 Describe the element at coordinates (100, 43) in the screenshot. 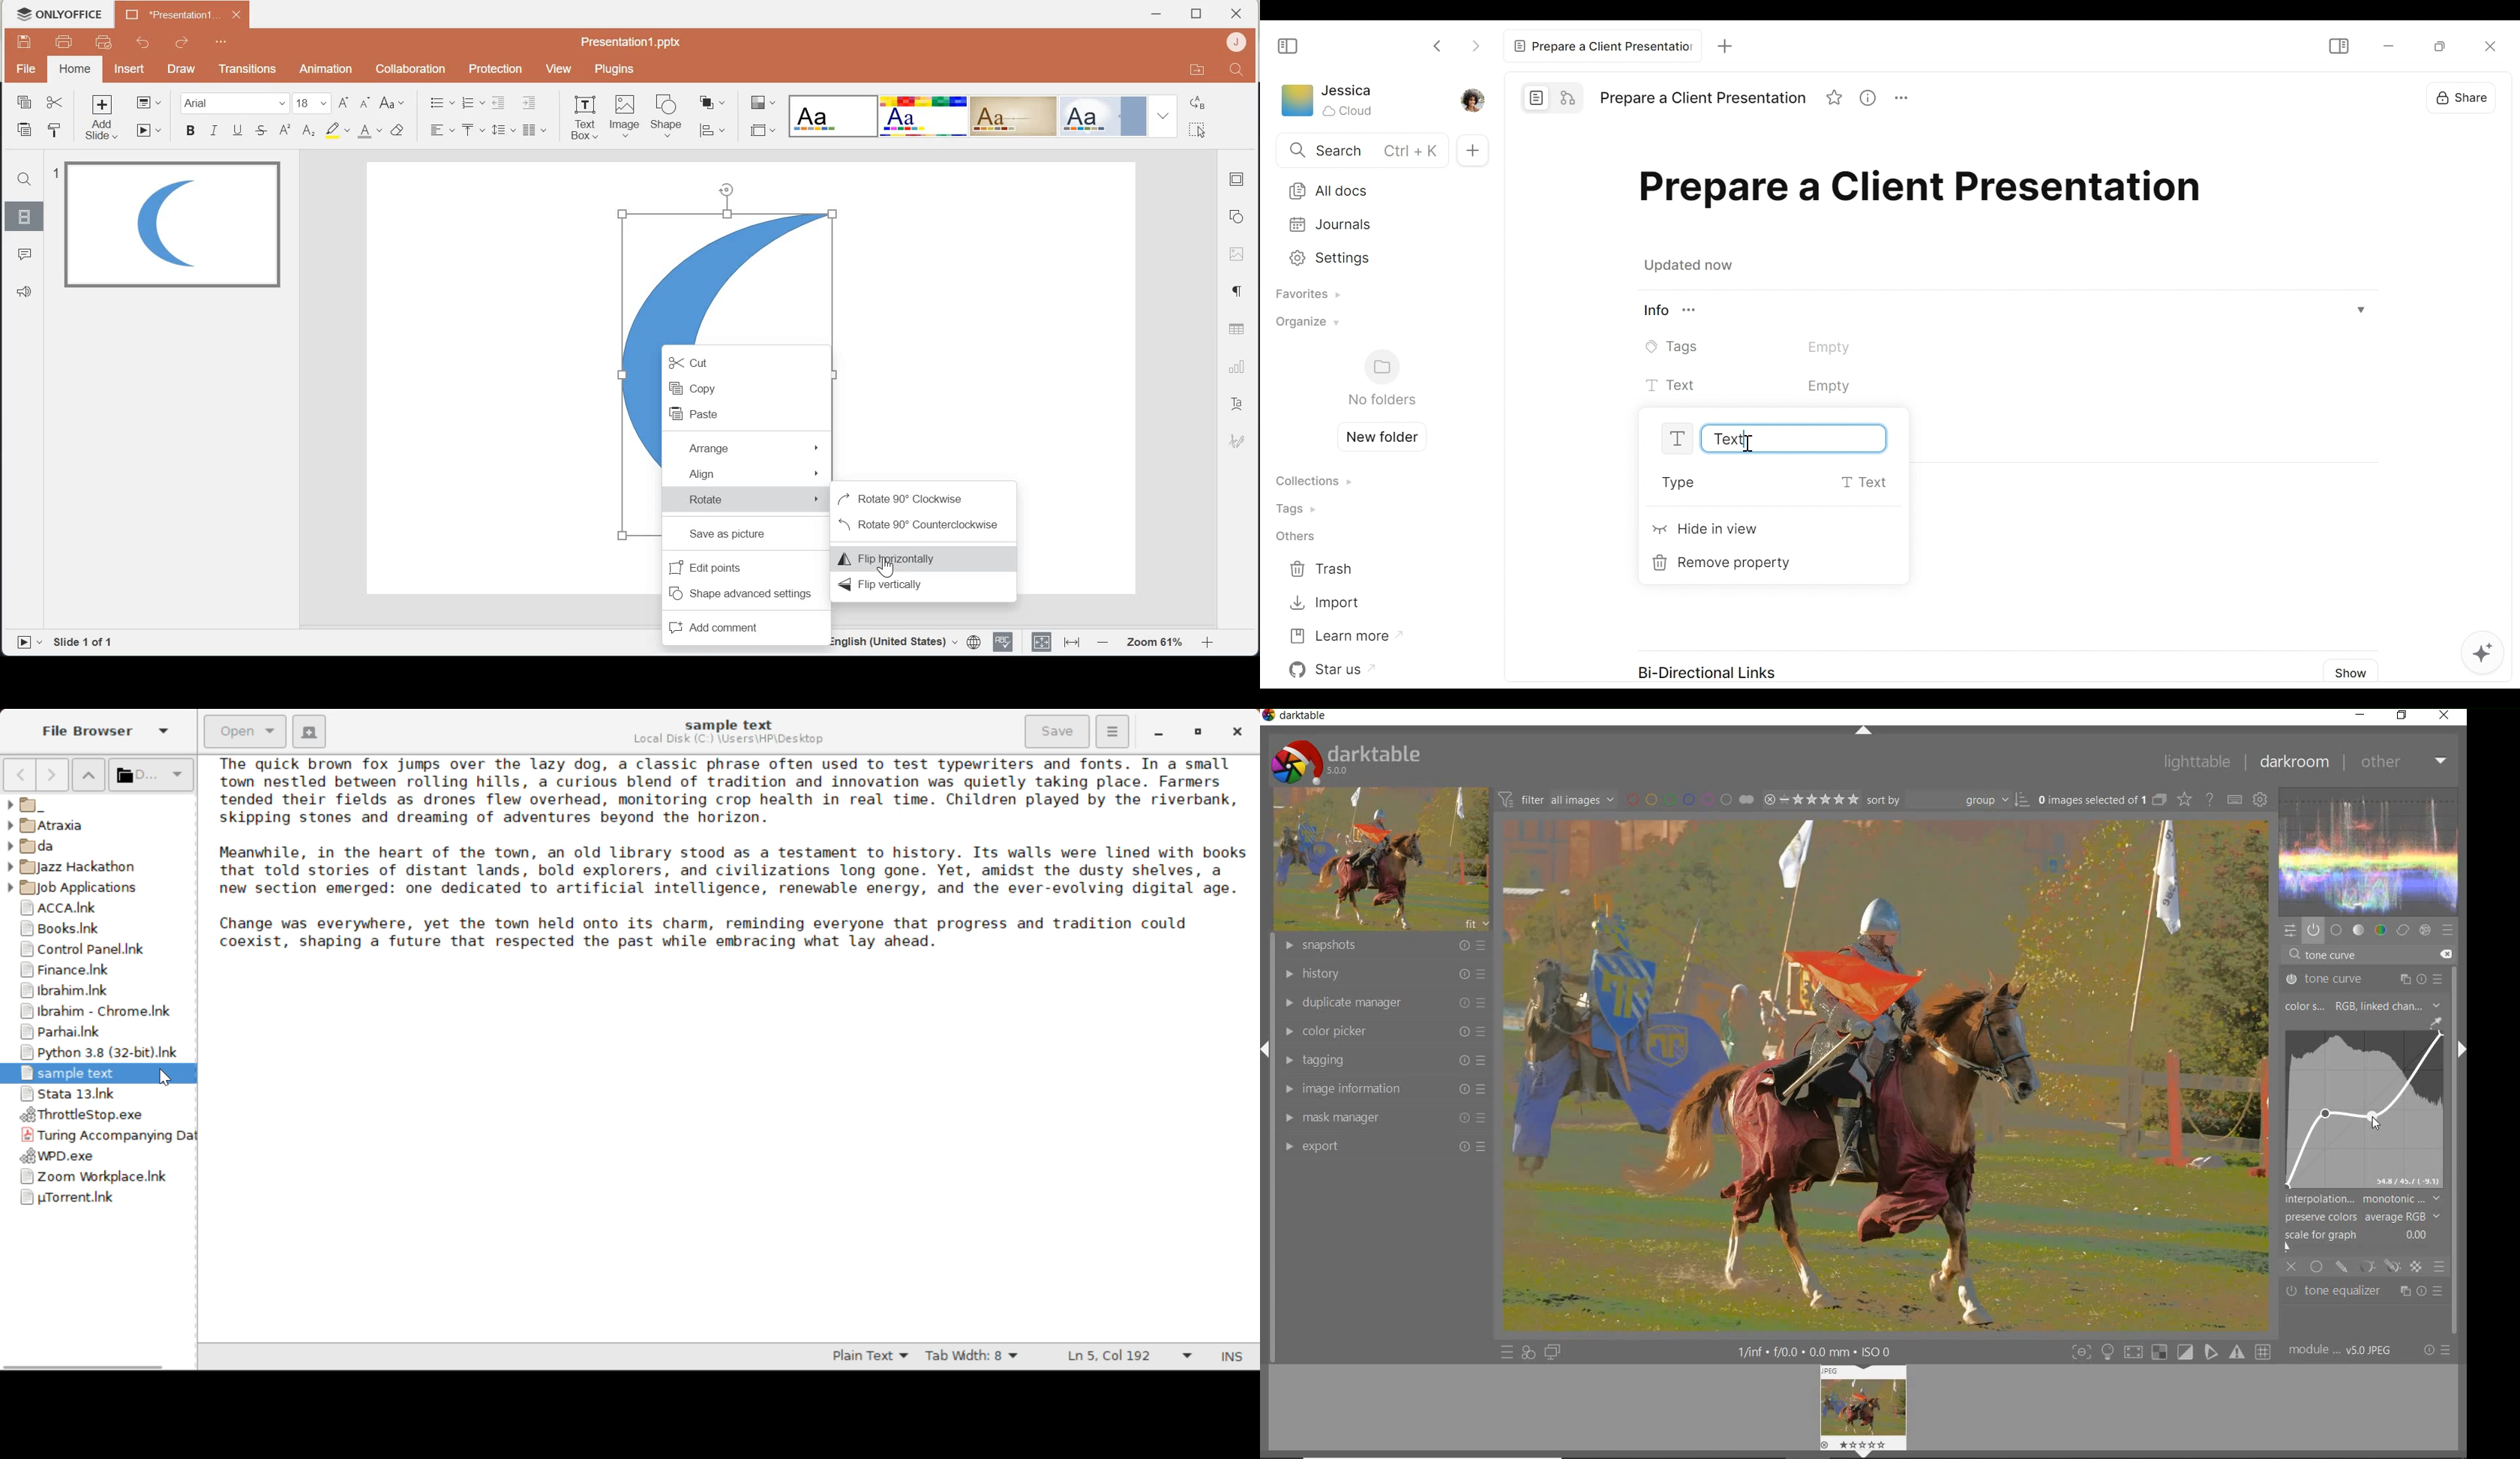

I see `Quick print` at that location.